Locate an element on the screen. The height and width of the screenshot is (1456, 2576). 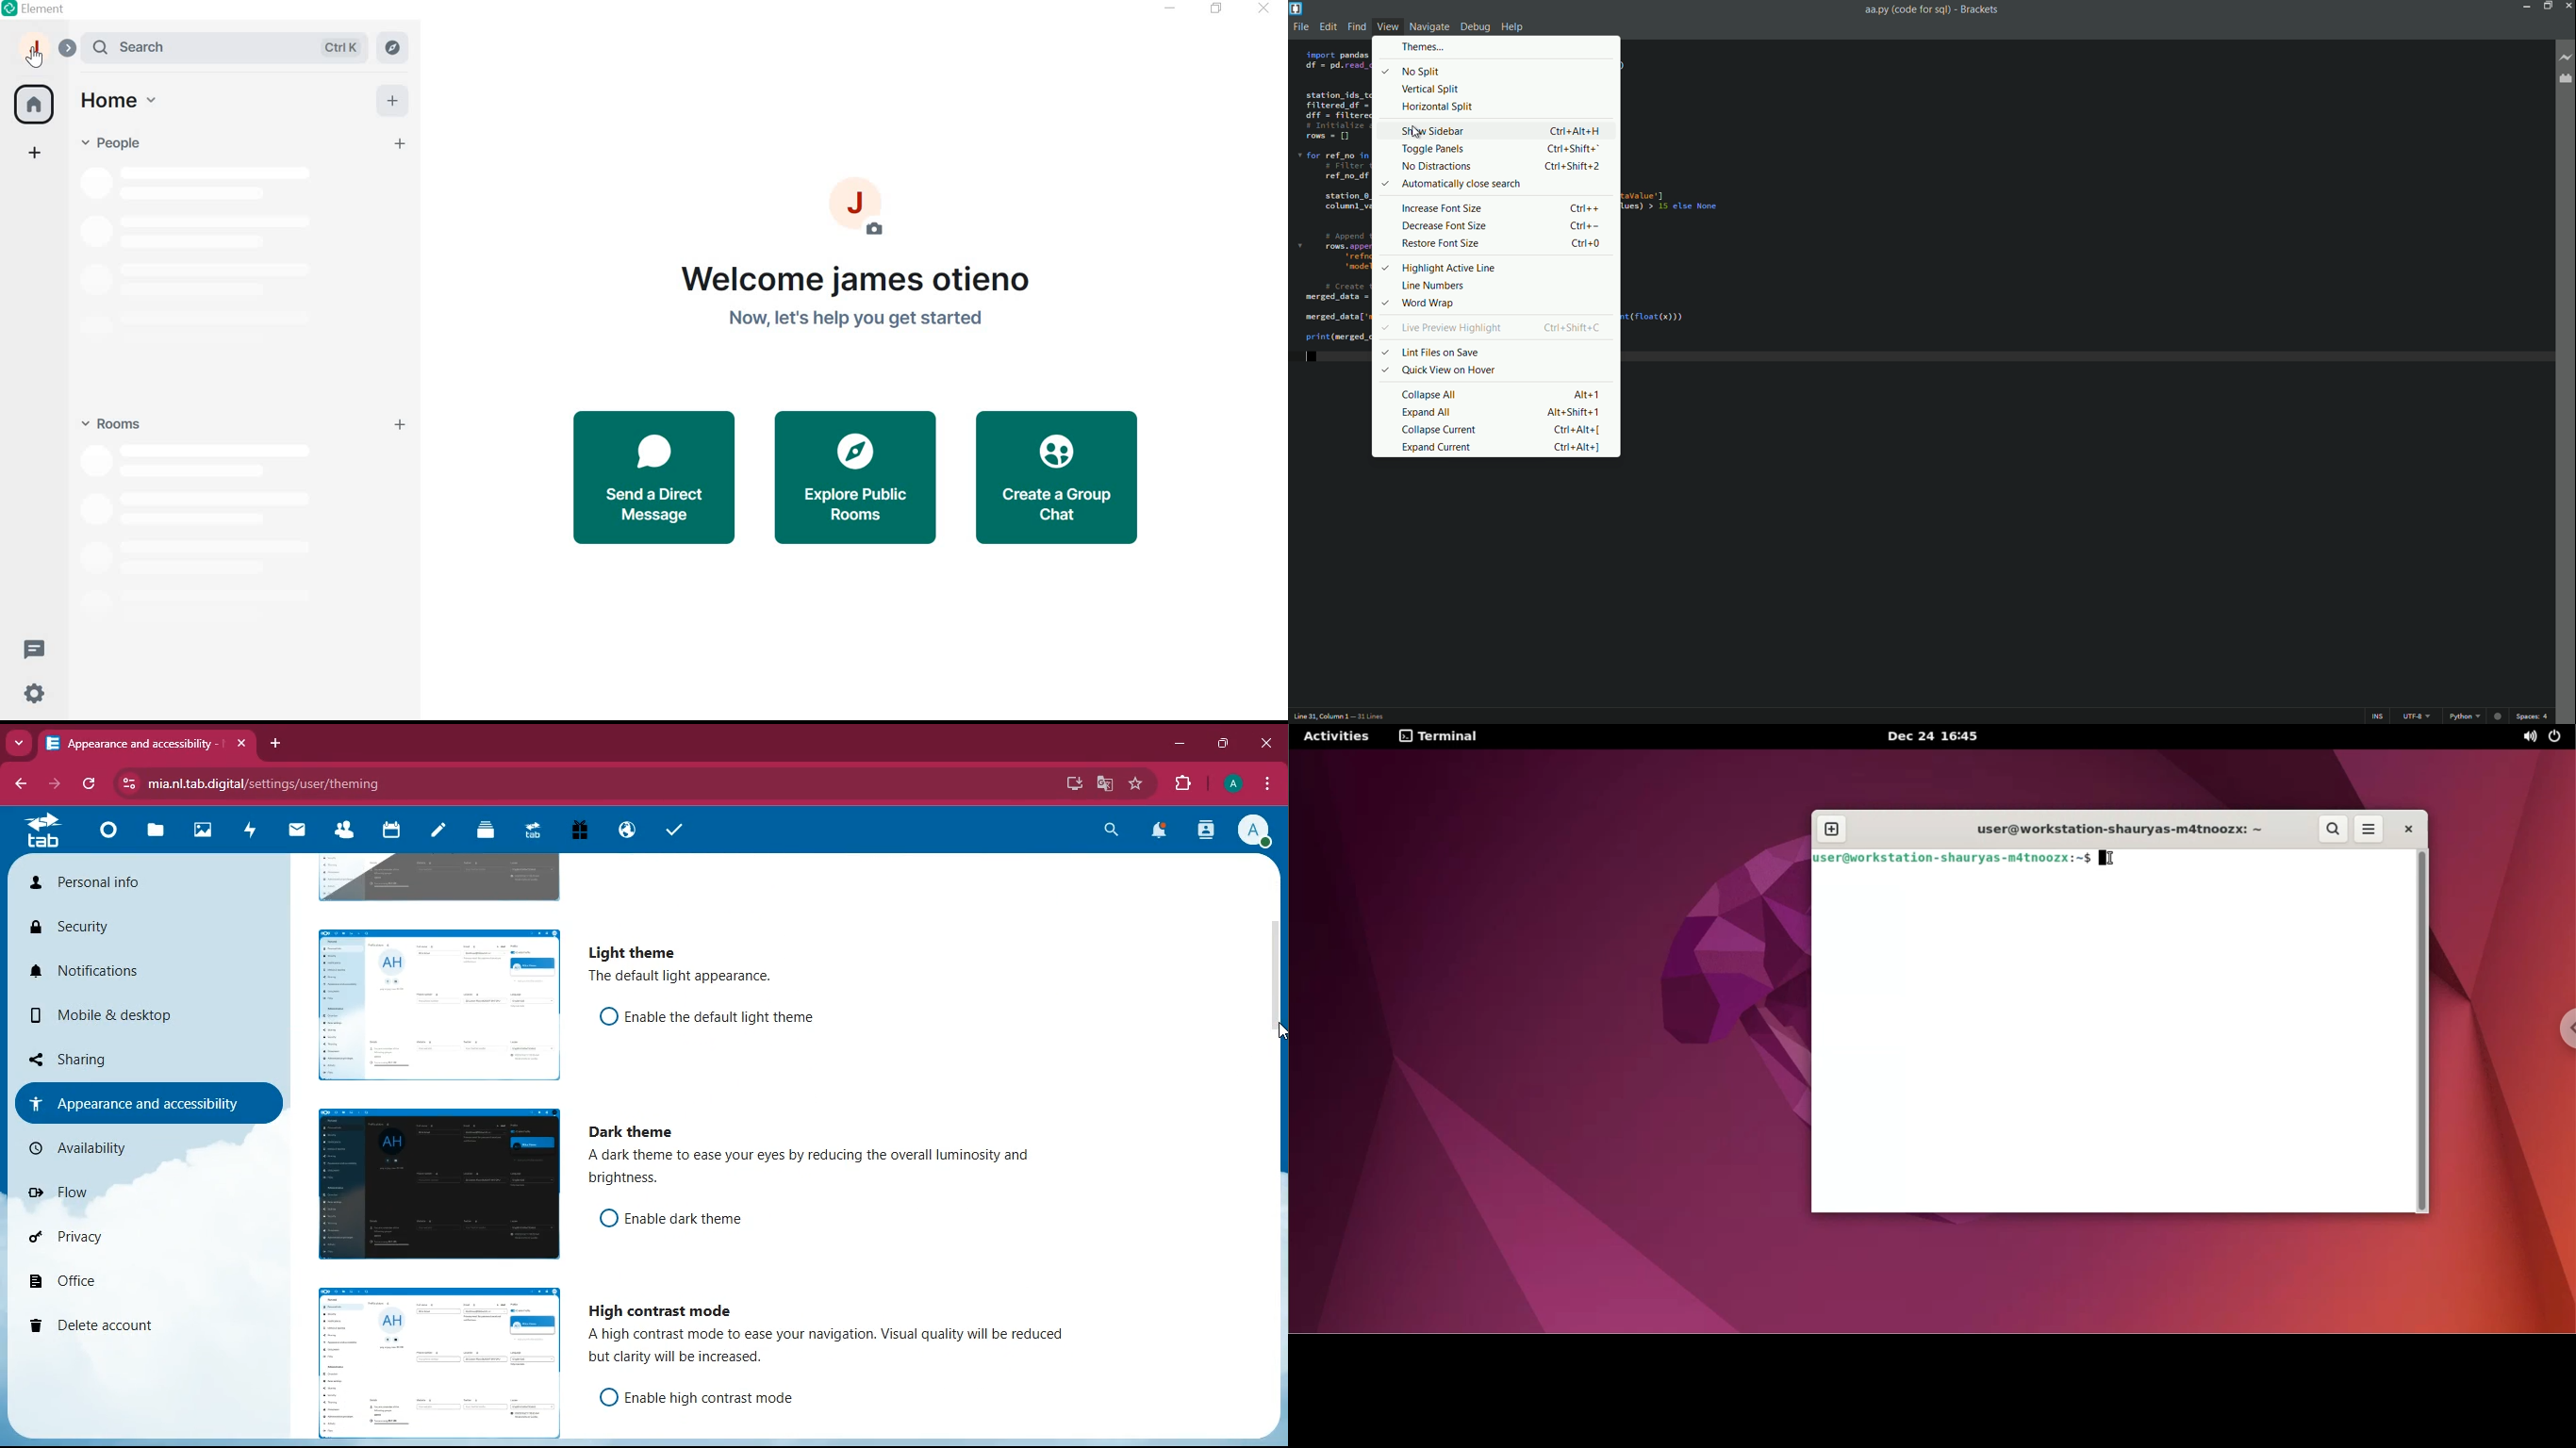
high contrast is located at coordinates (661, 1308).